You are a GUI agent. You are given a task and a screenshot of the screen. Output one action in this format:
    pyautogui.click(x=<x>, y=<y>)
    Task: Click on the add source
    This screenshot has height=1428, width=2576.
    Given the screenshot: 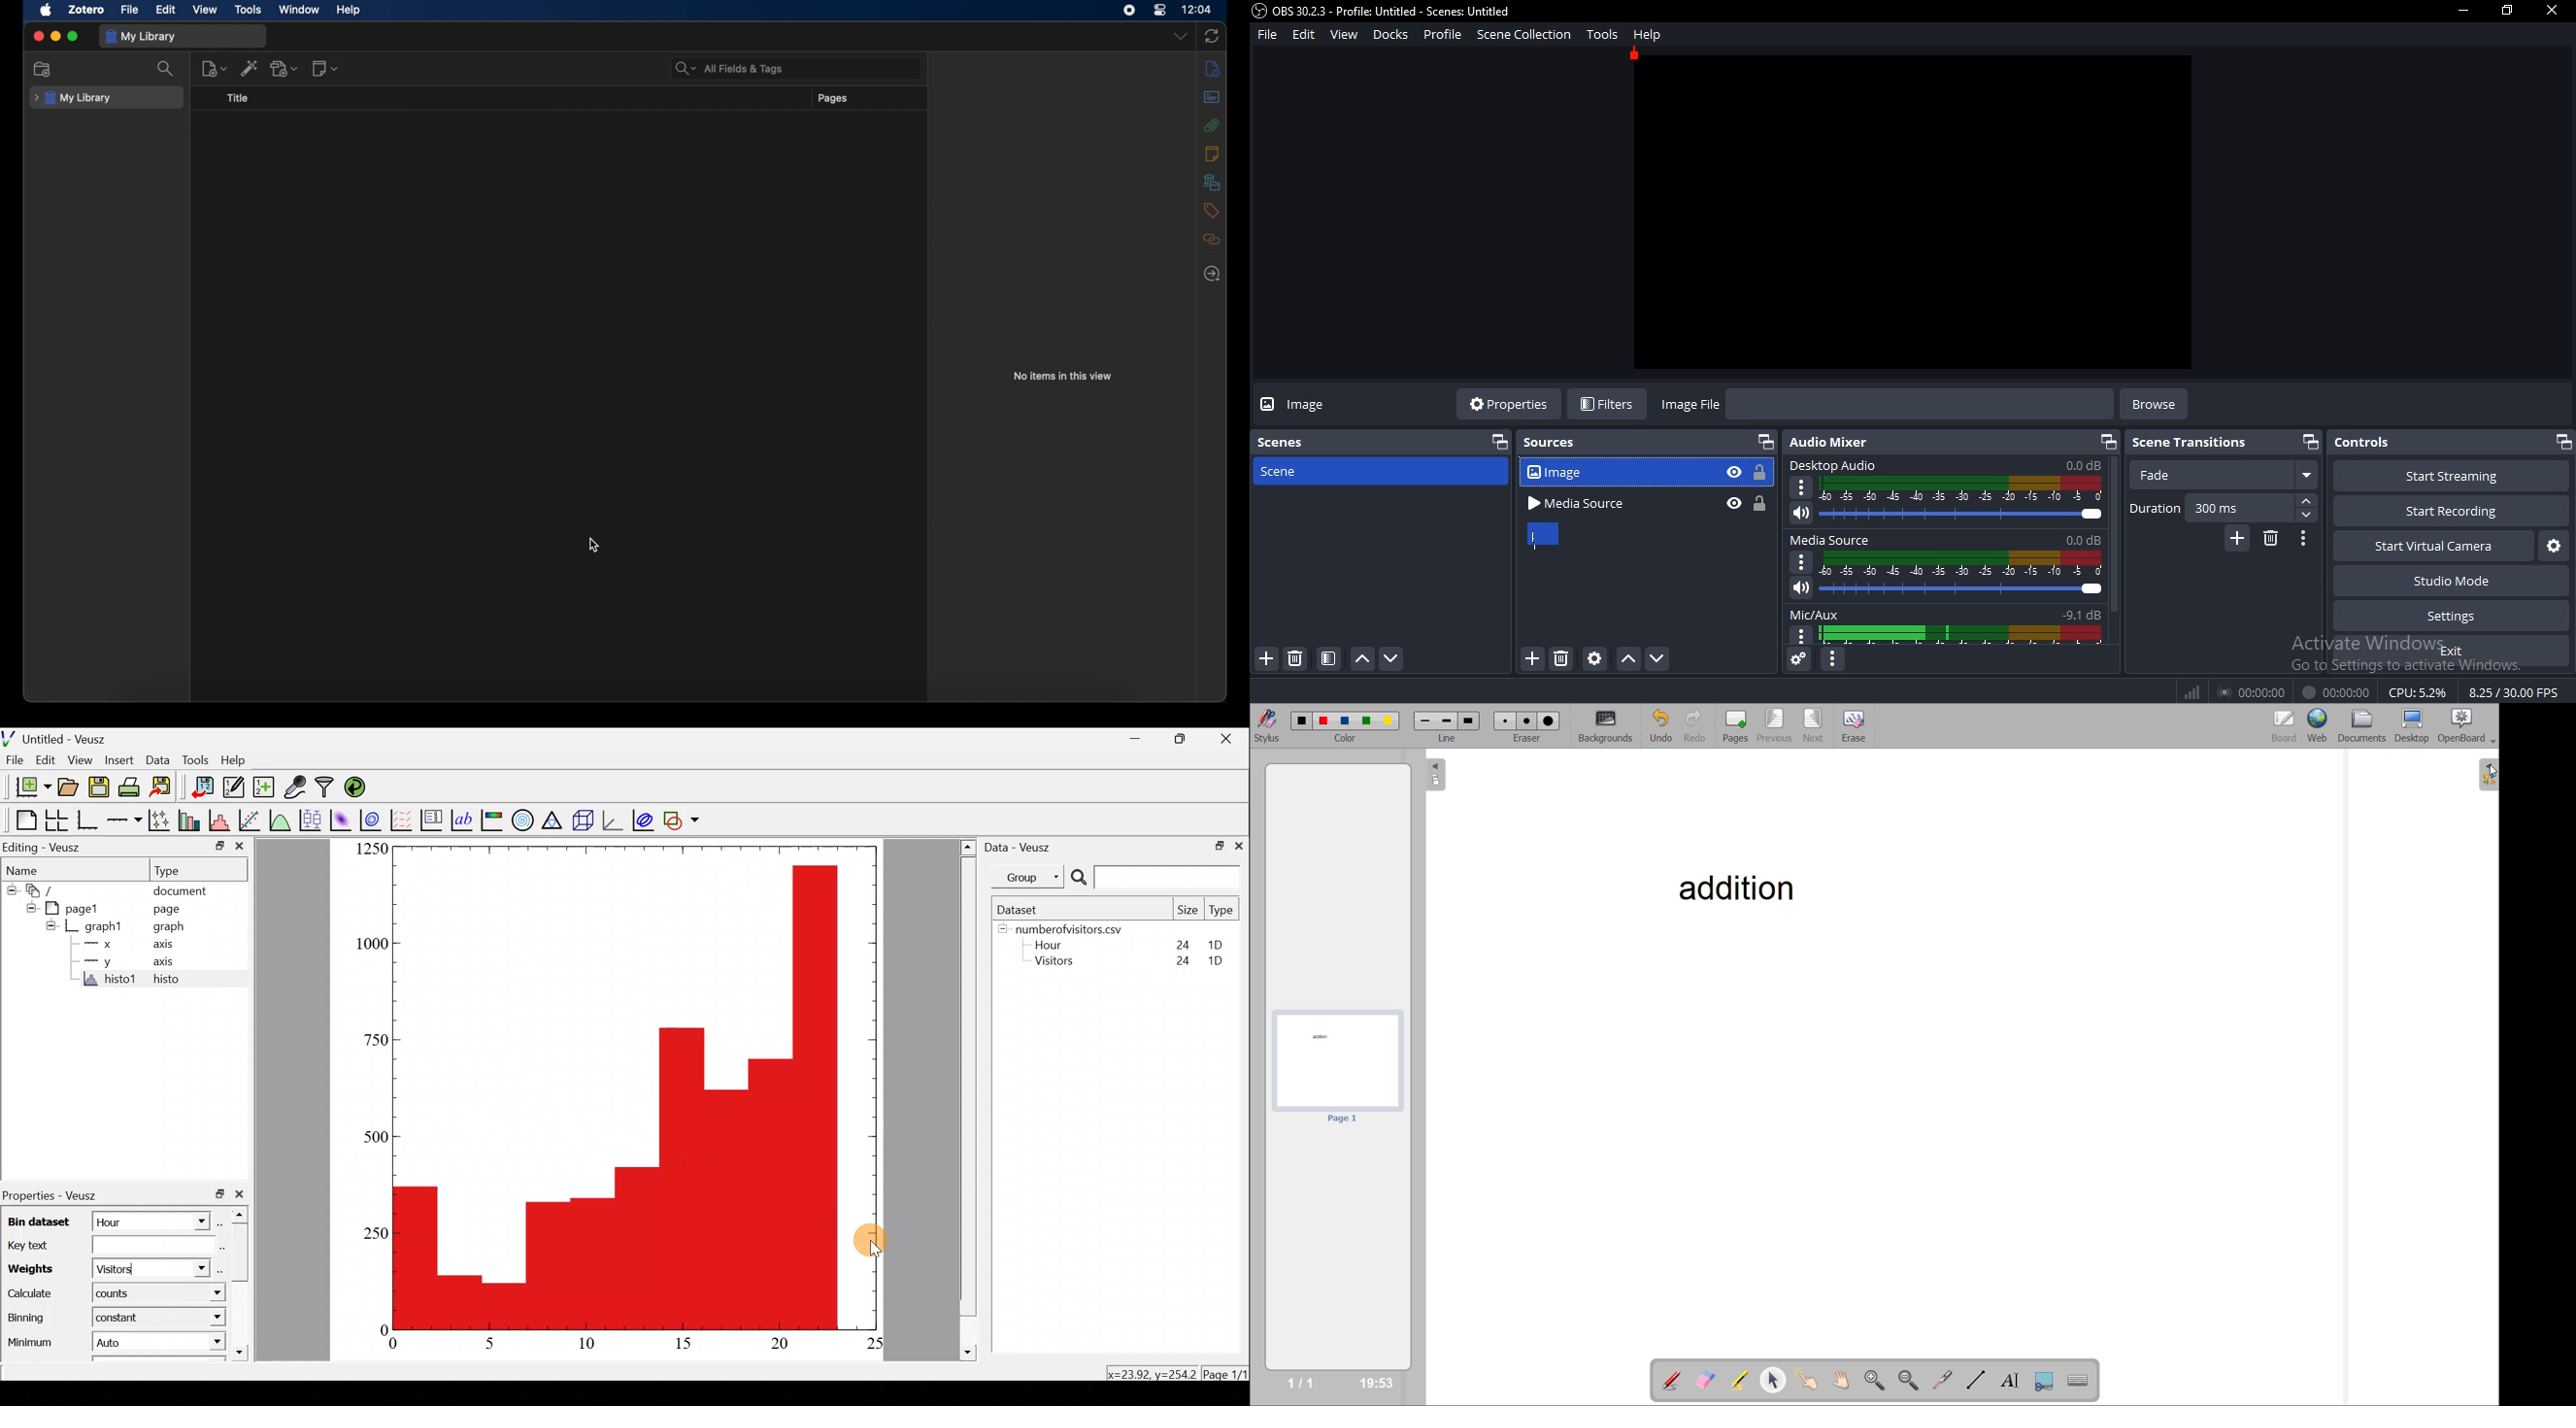 What is the action you would take?
    pyautogui.click(x=1533, y=657)
    